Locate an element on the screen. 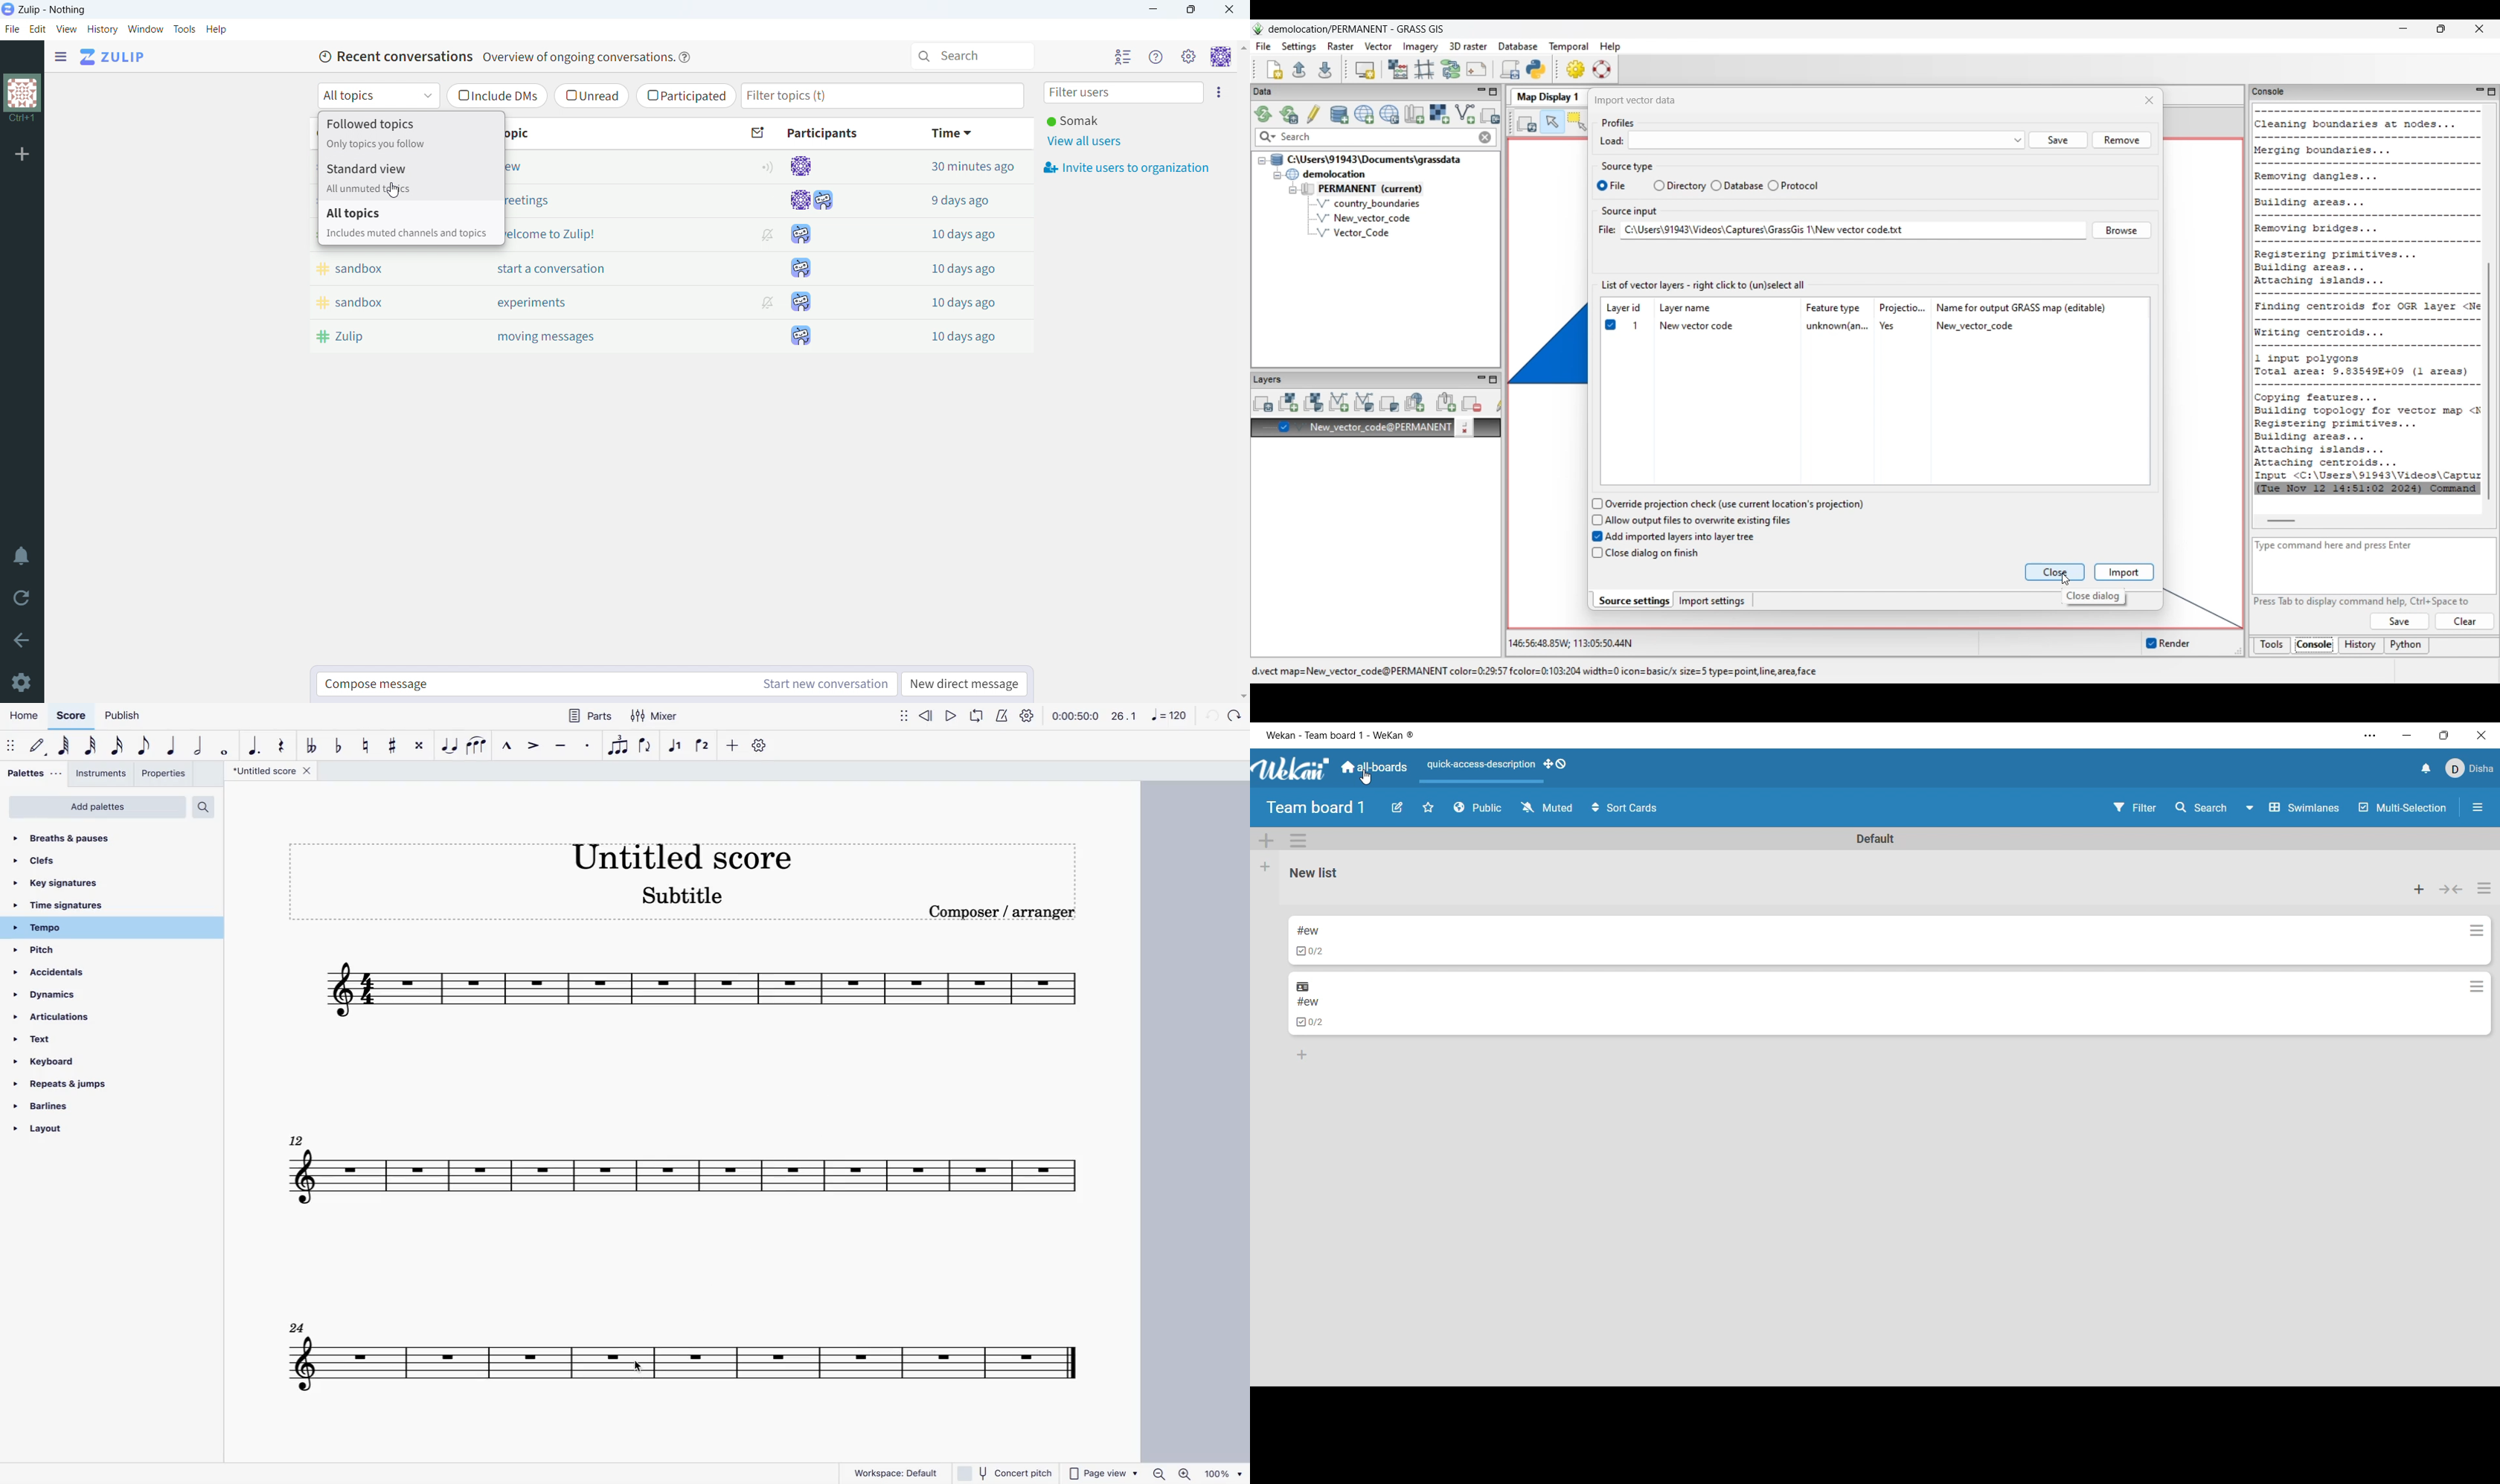  List name is located at coordinates (1314, 873).